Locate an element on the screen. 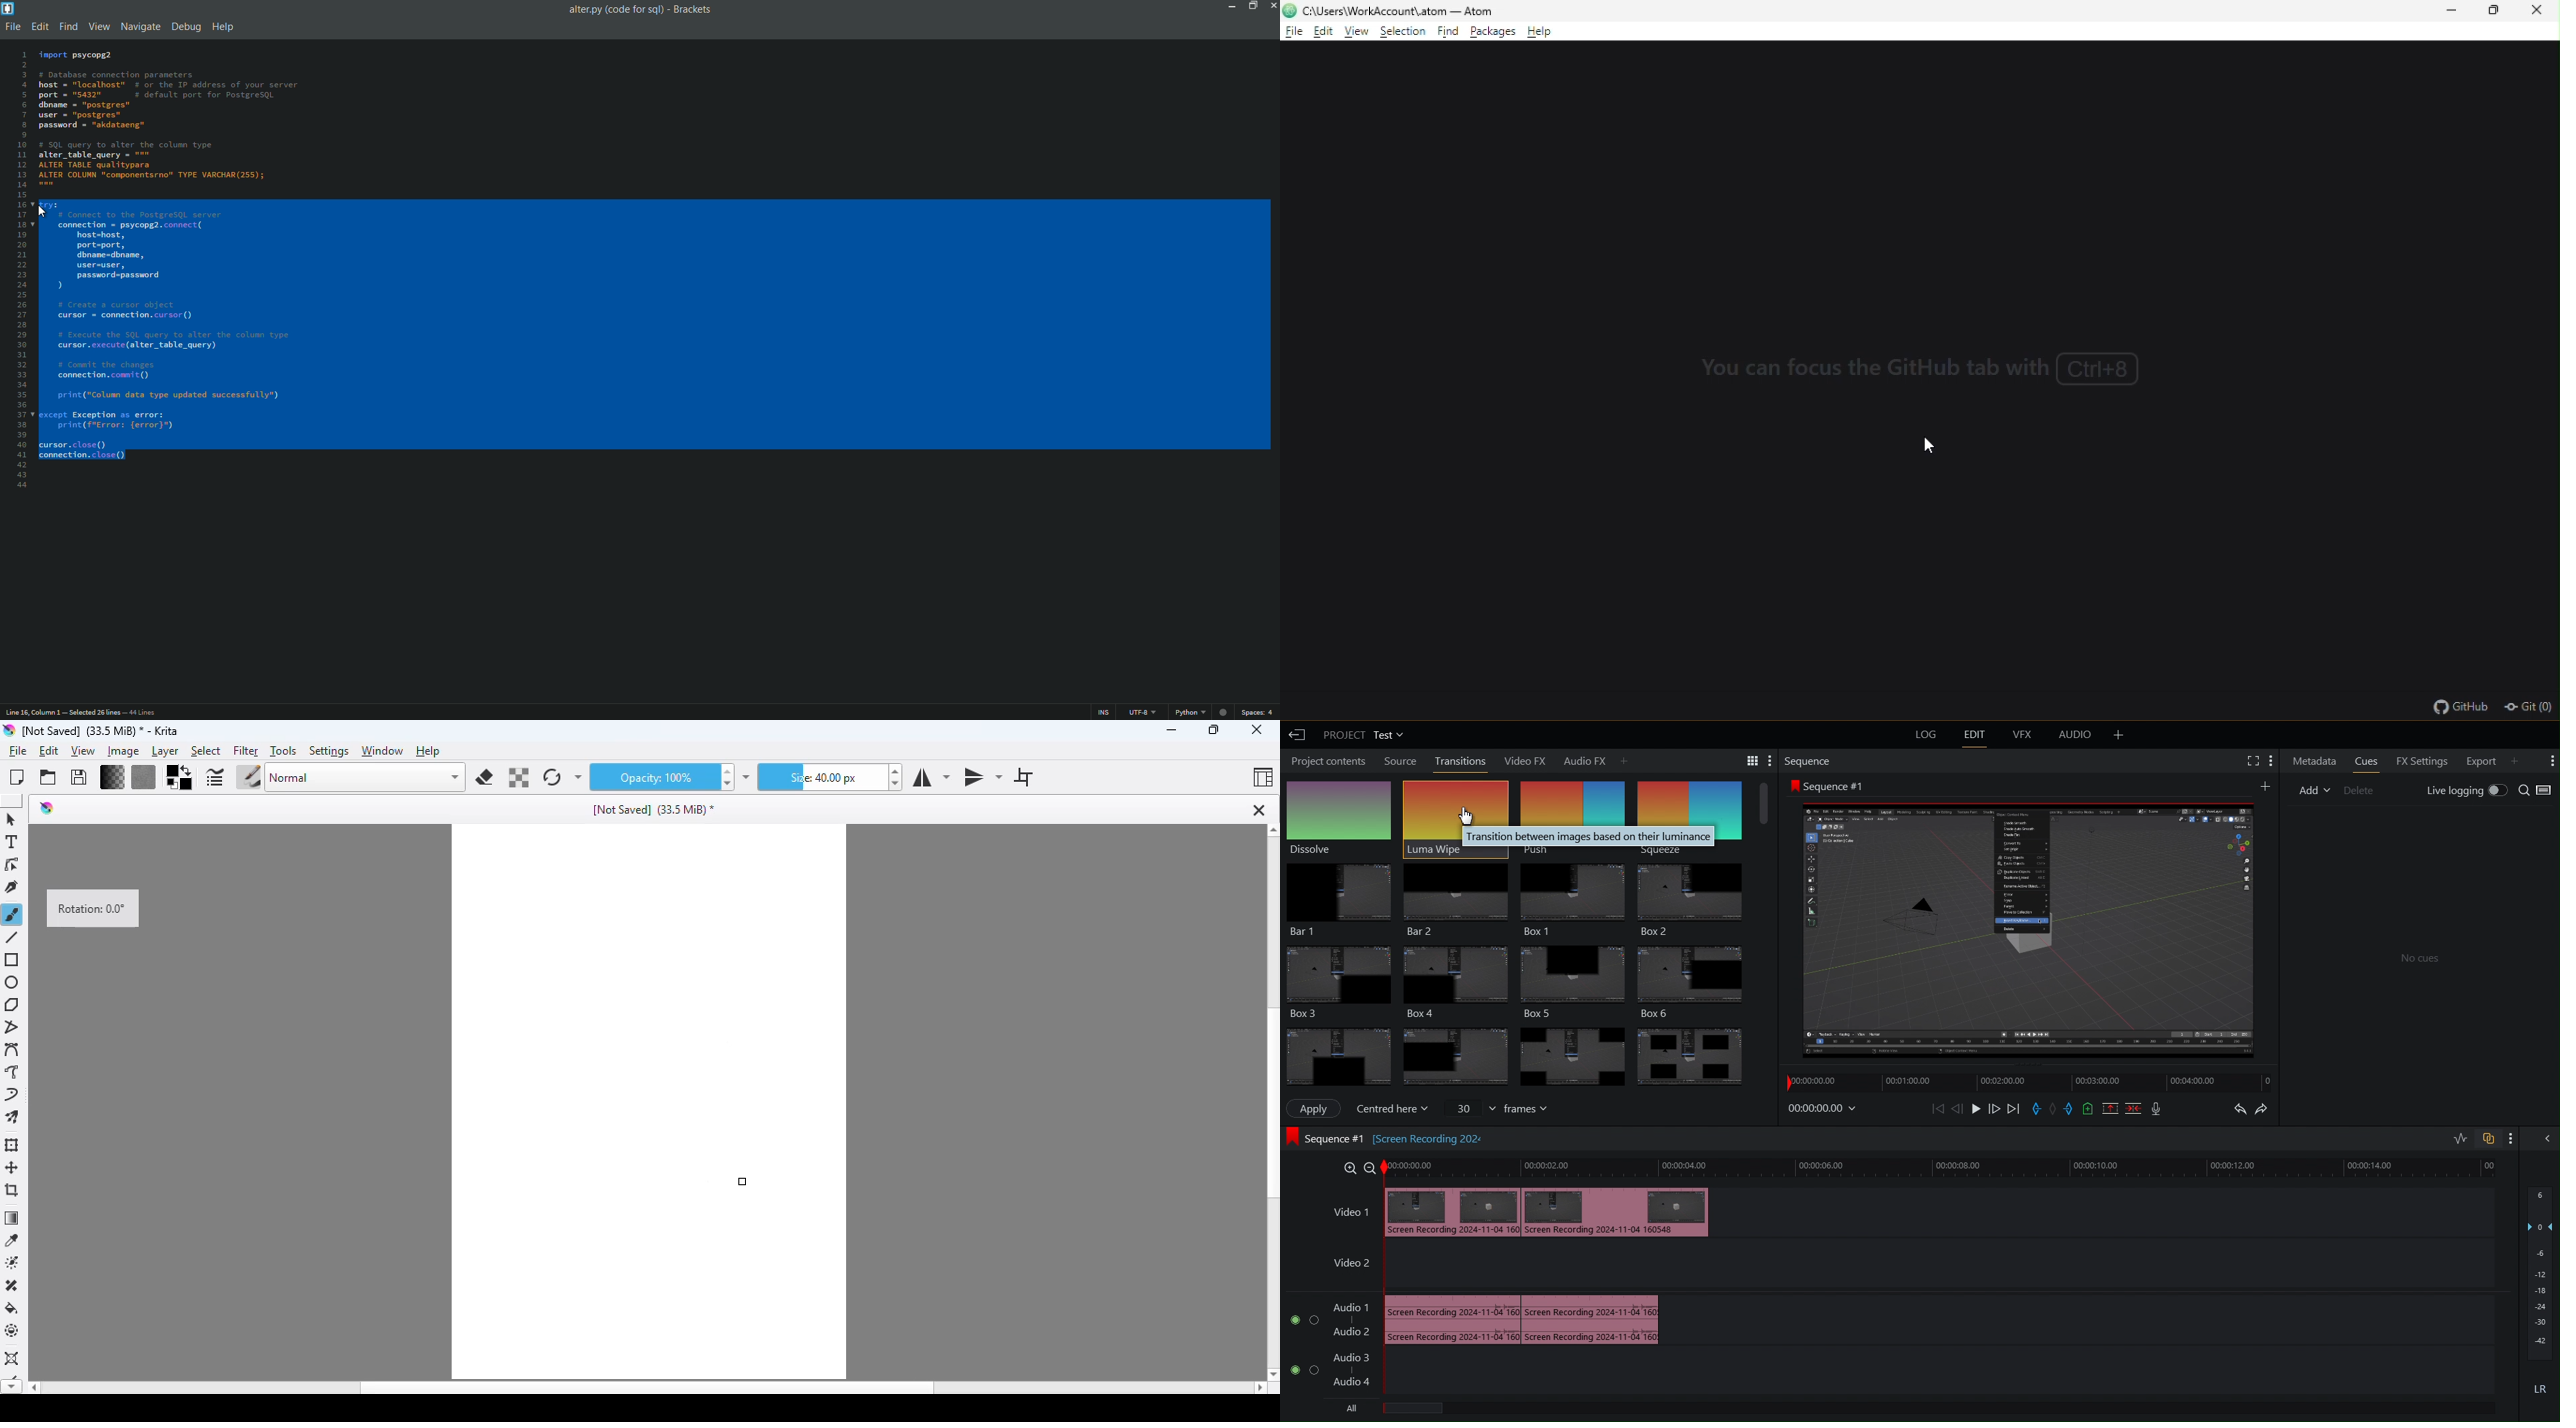 Image resolution: width=2576 pixels, height=1428 pixels. Sequence 1 is located at coordinates (1826, 785).